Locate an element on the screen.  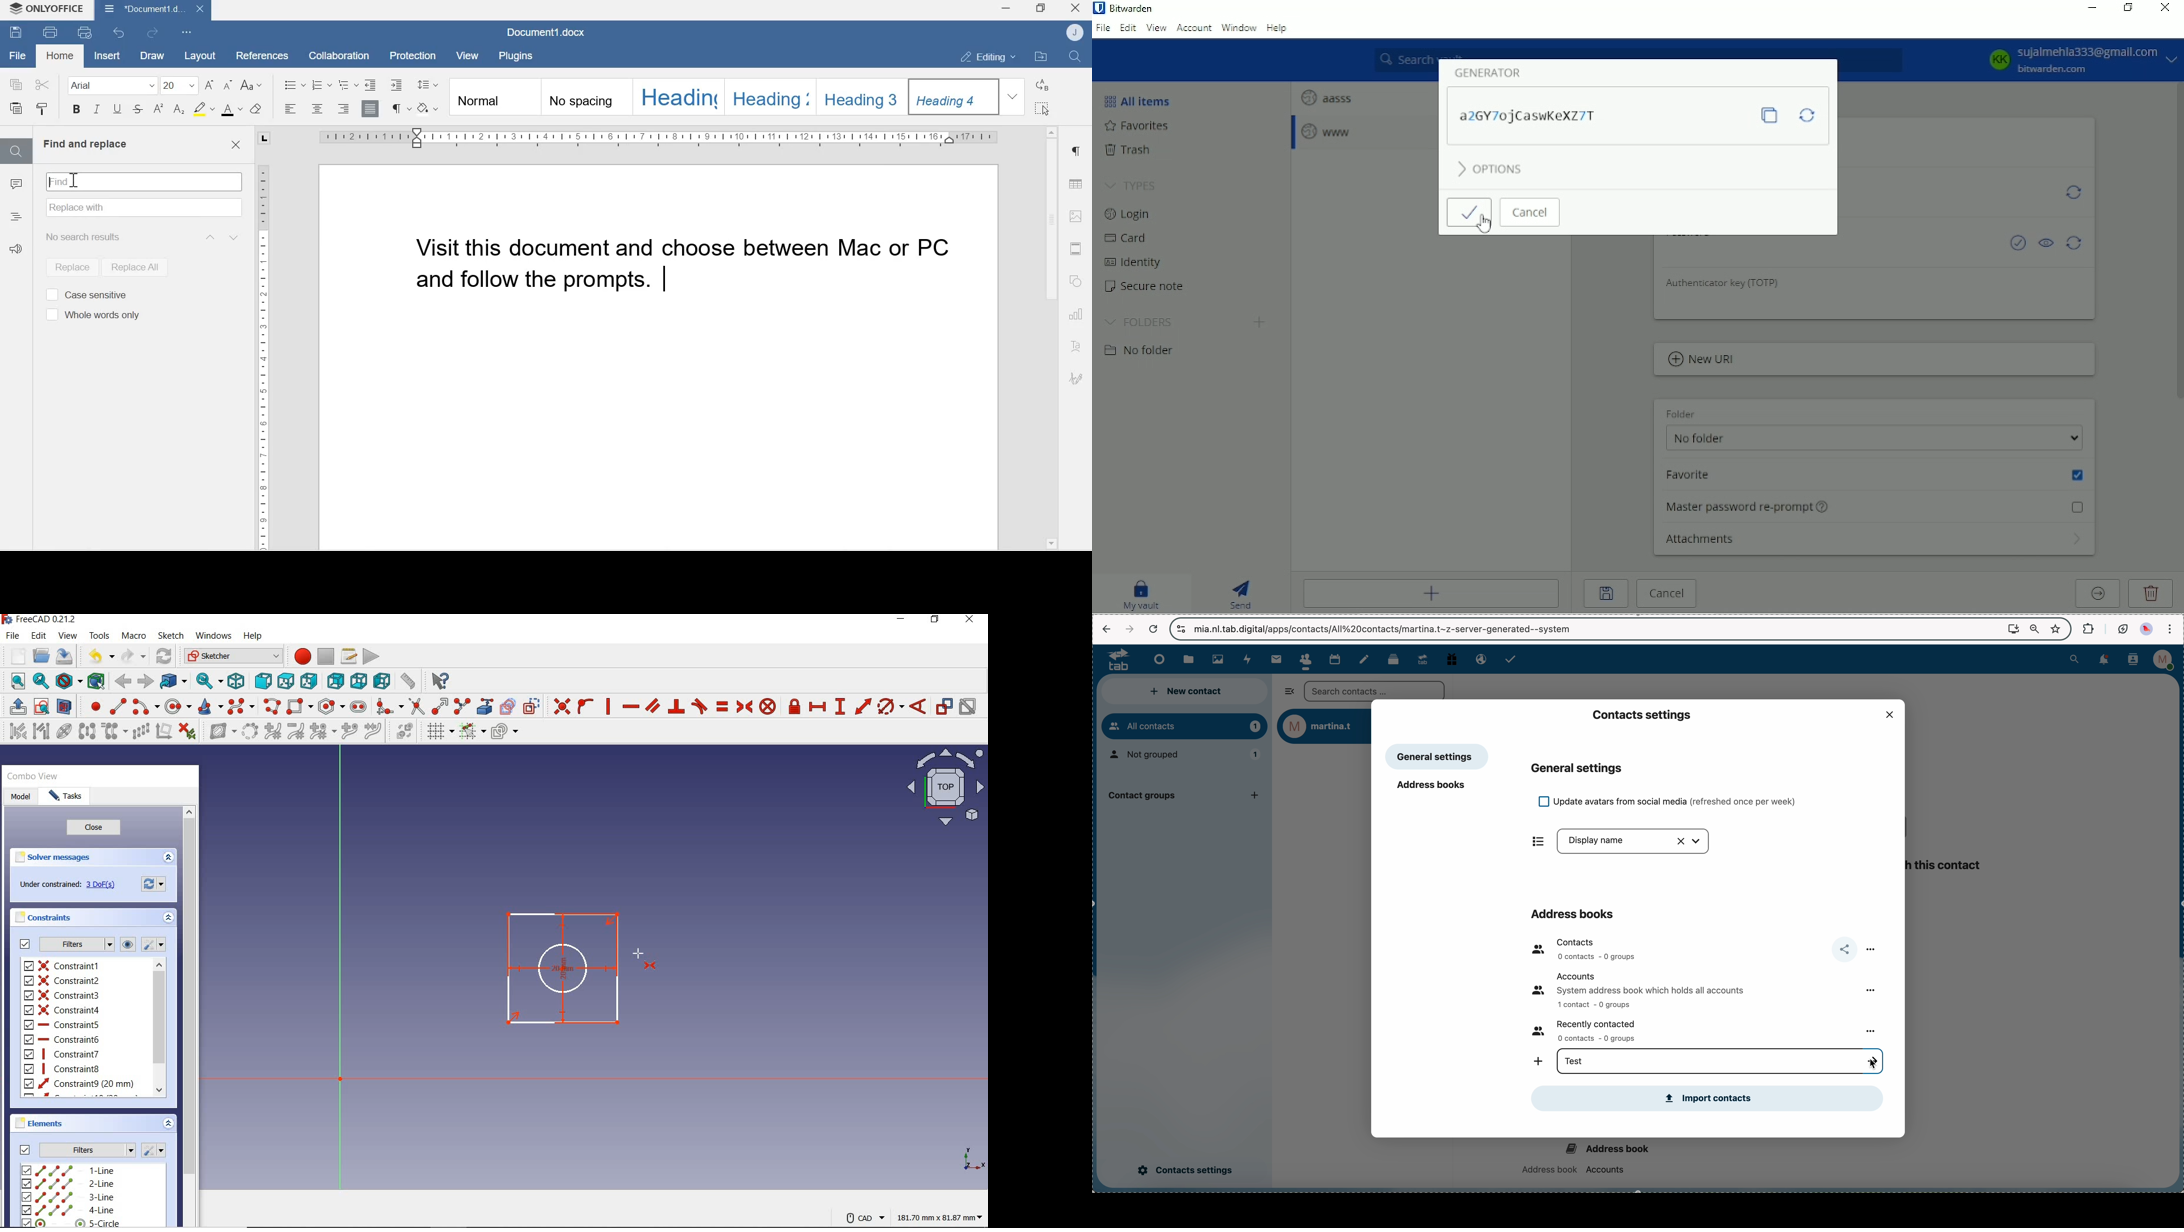
windows is located at coordinates (215, 636).